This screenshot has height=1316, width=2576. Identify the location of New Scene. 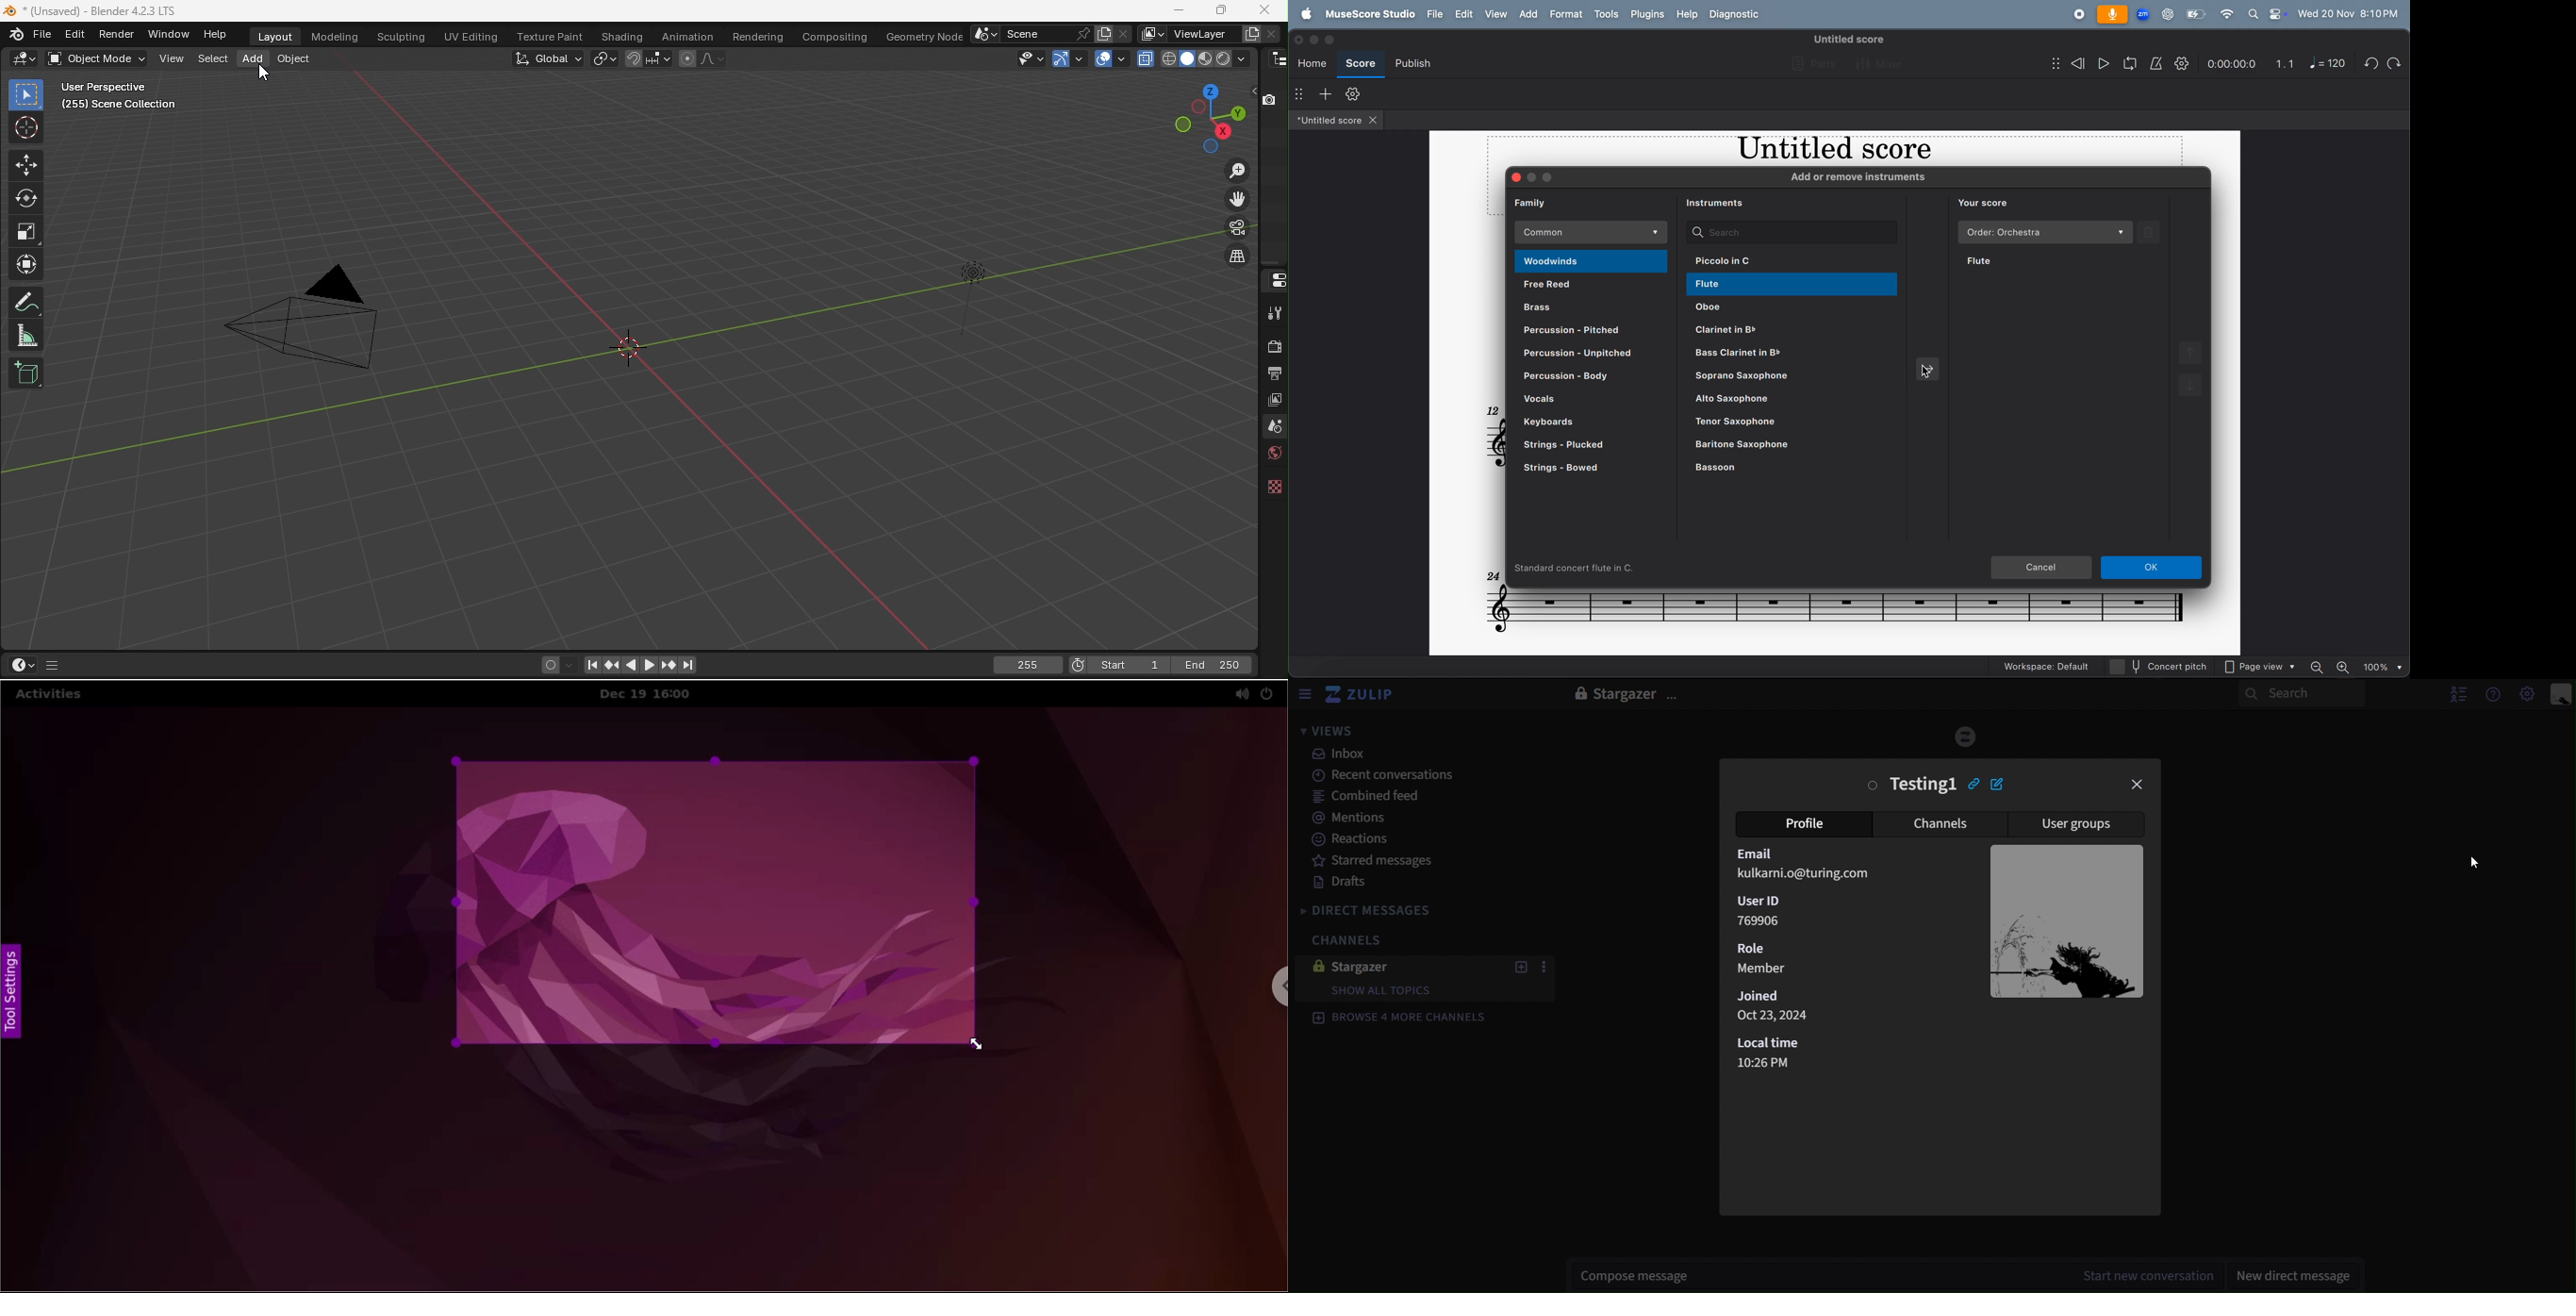
(1103, 33).